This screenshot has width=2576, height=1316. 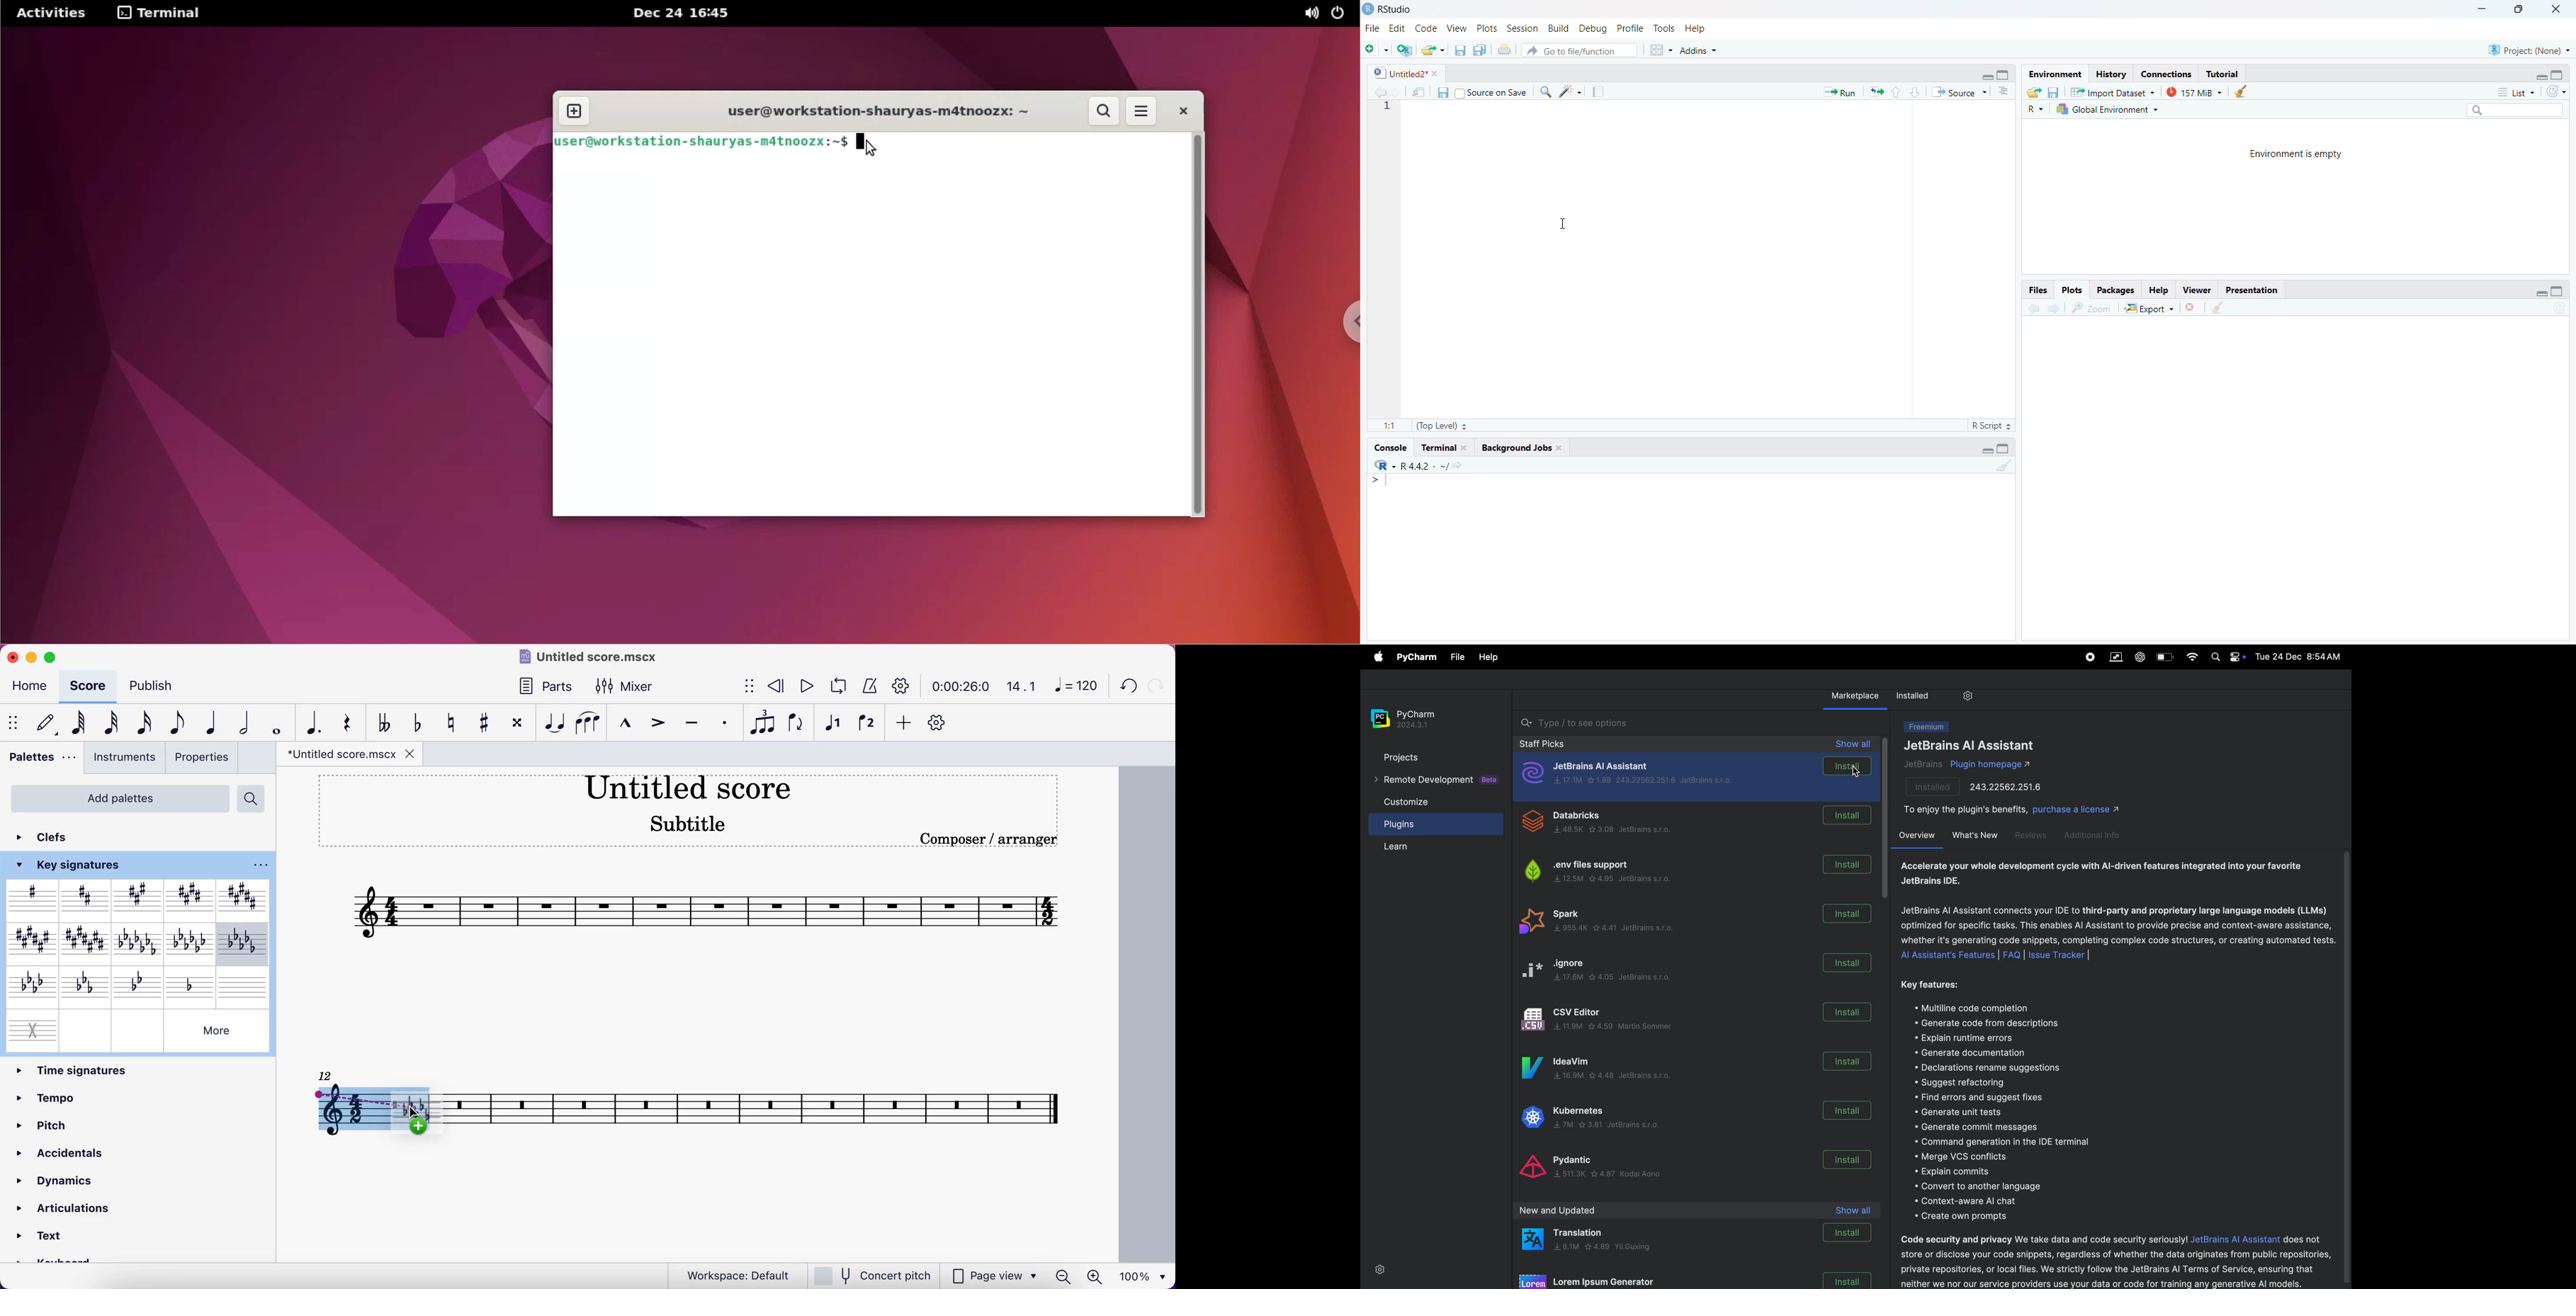 What do you see at coordinates (905, 722) in the screenshot?
I see `add` at bounding box center [905, 722].